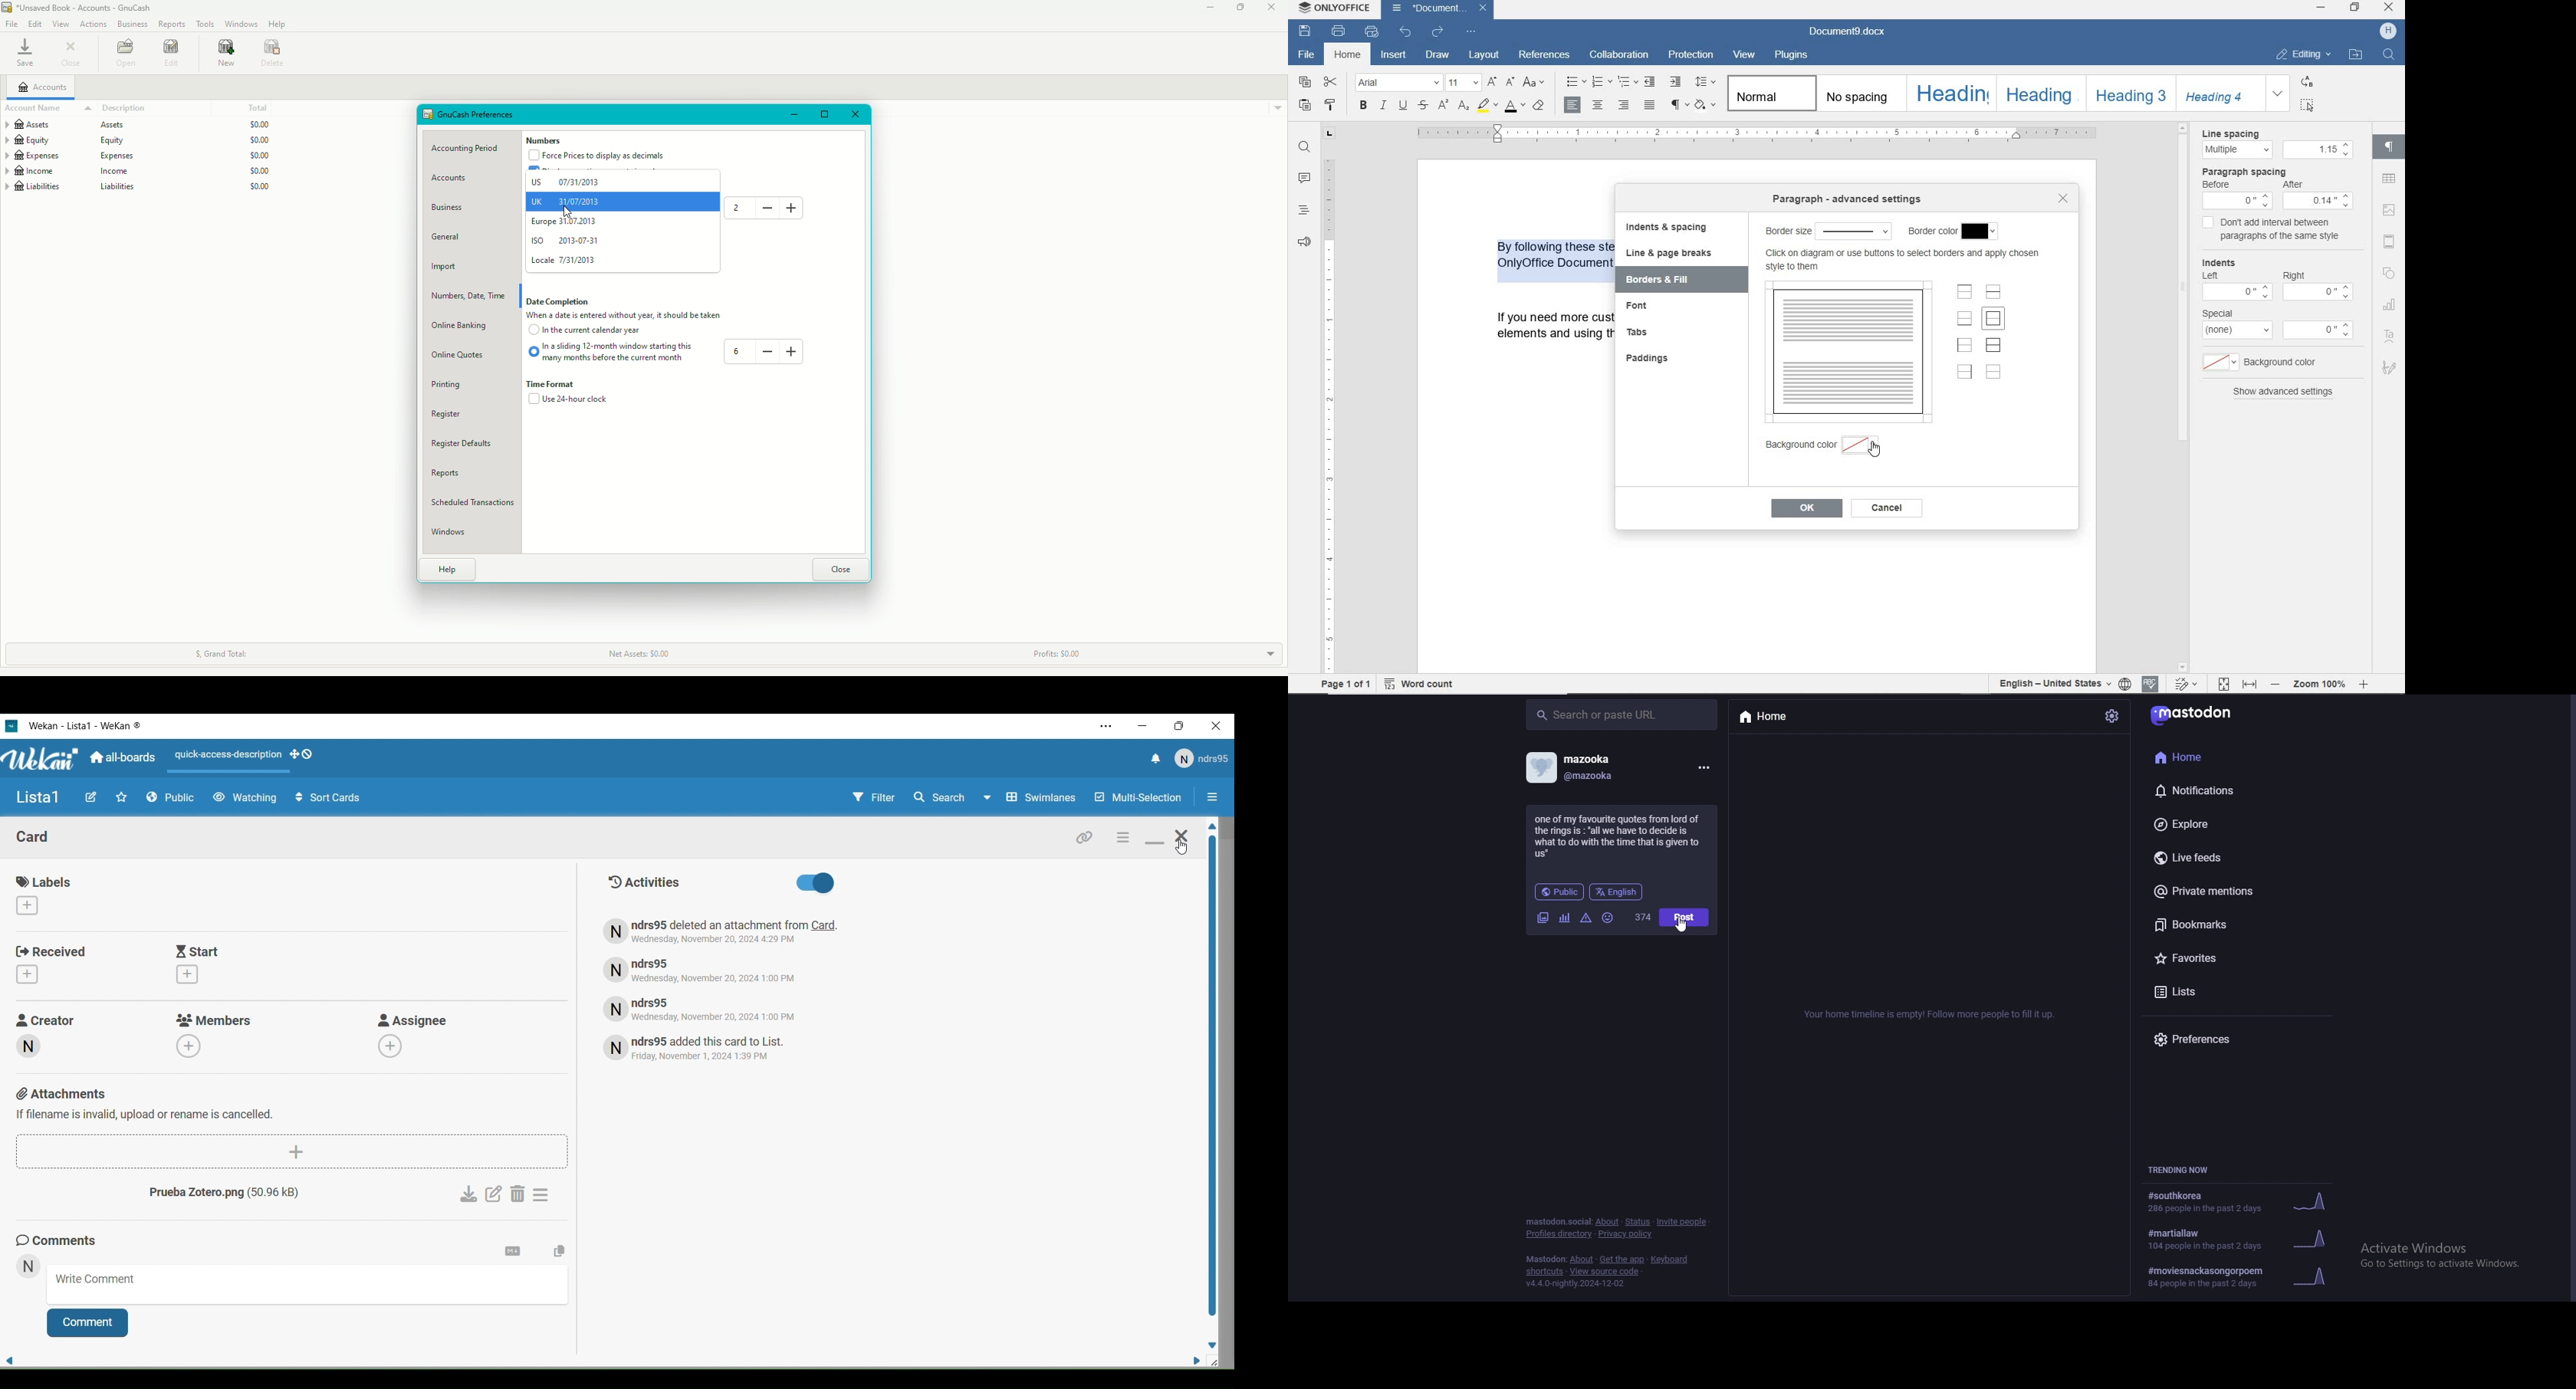 The image size is (2576, 1400). Describe the element at coordinates (1582, 1260) in the screenshot. I see `about` at that location.